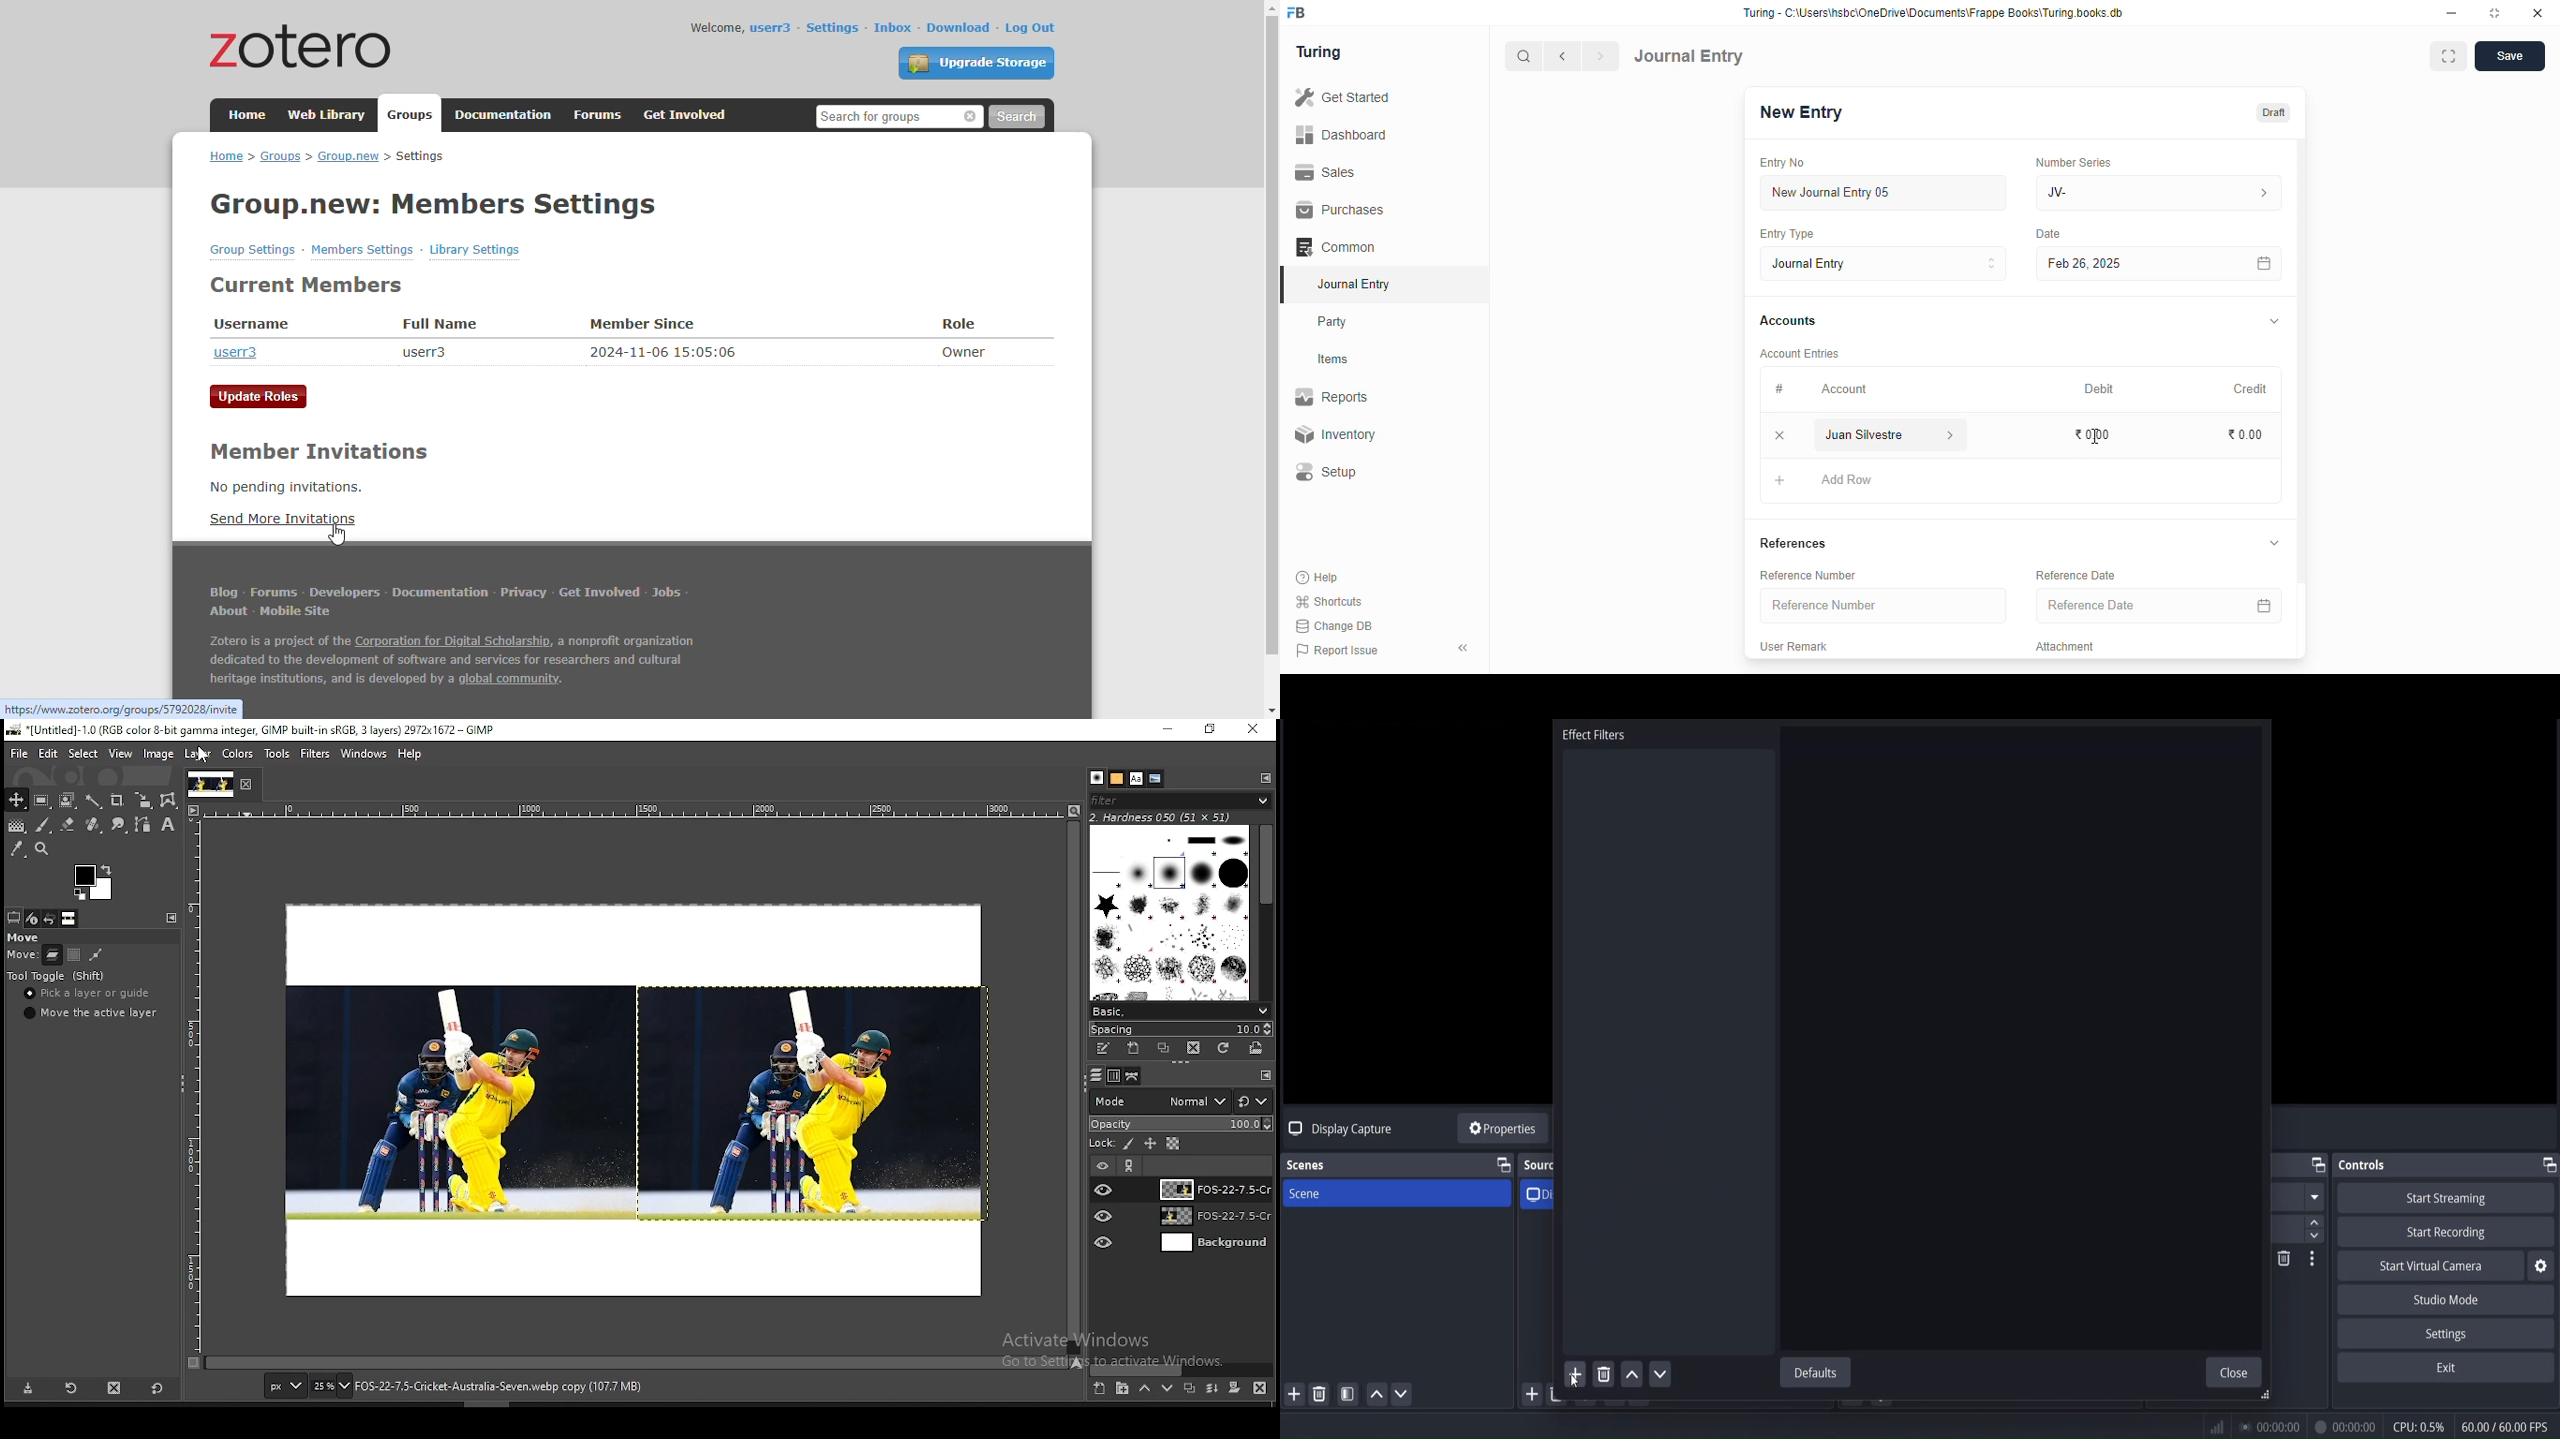 The height and width of the screenshot is (1456, 2576). What do you see at coordinates (1465, 648) in the screenshot?
I see `toggle sidebar` at bounding box center [1465, 648].